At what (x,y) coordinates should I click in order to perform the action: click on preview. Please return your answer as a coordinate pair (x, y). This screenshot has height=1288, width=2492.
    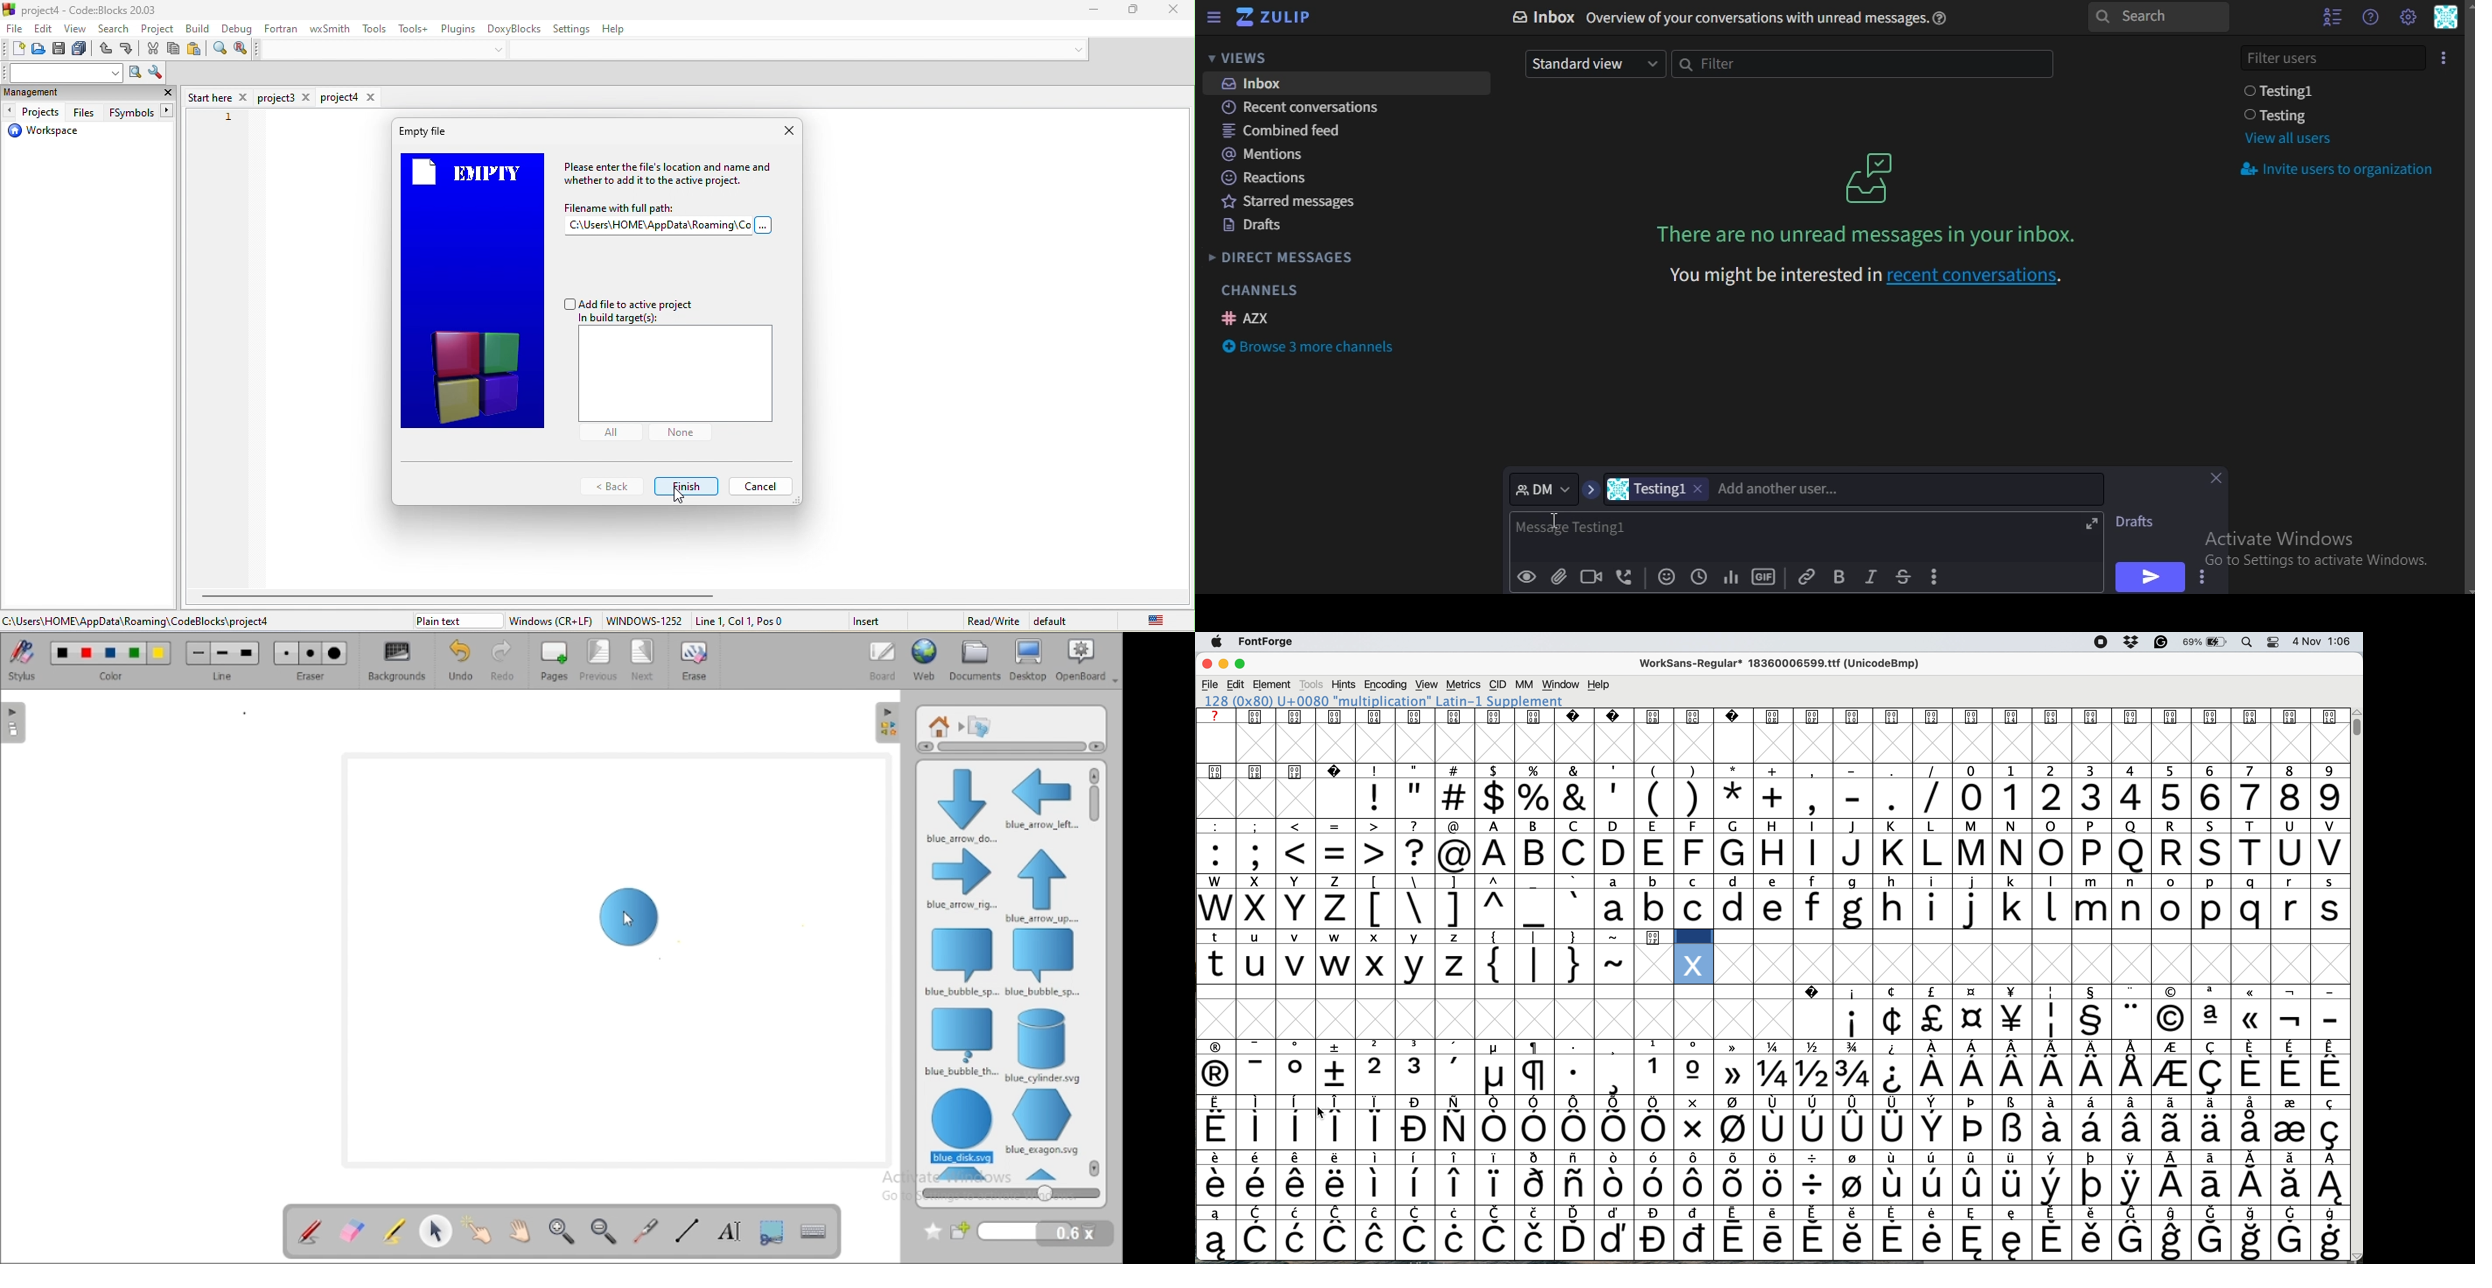
    Looking at the image, I should click on (1527, 578).